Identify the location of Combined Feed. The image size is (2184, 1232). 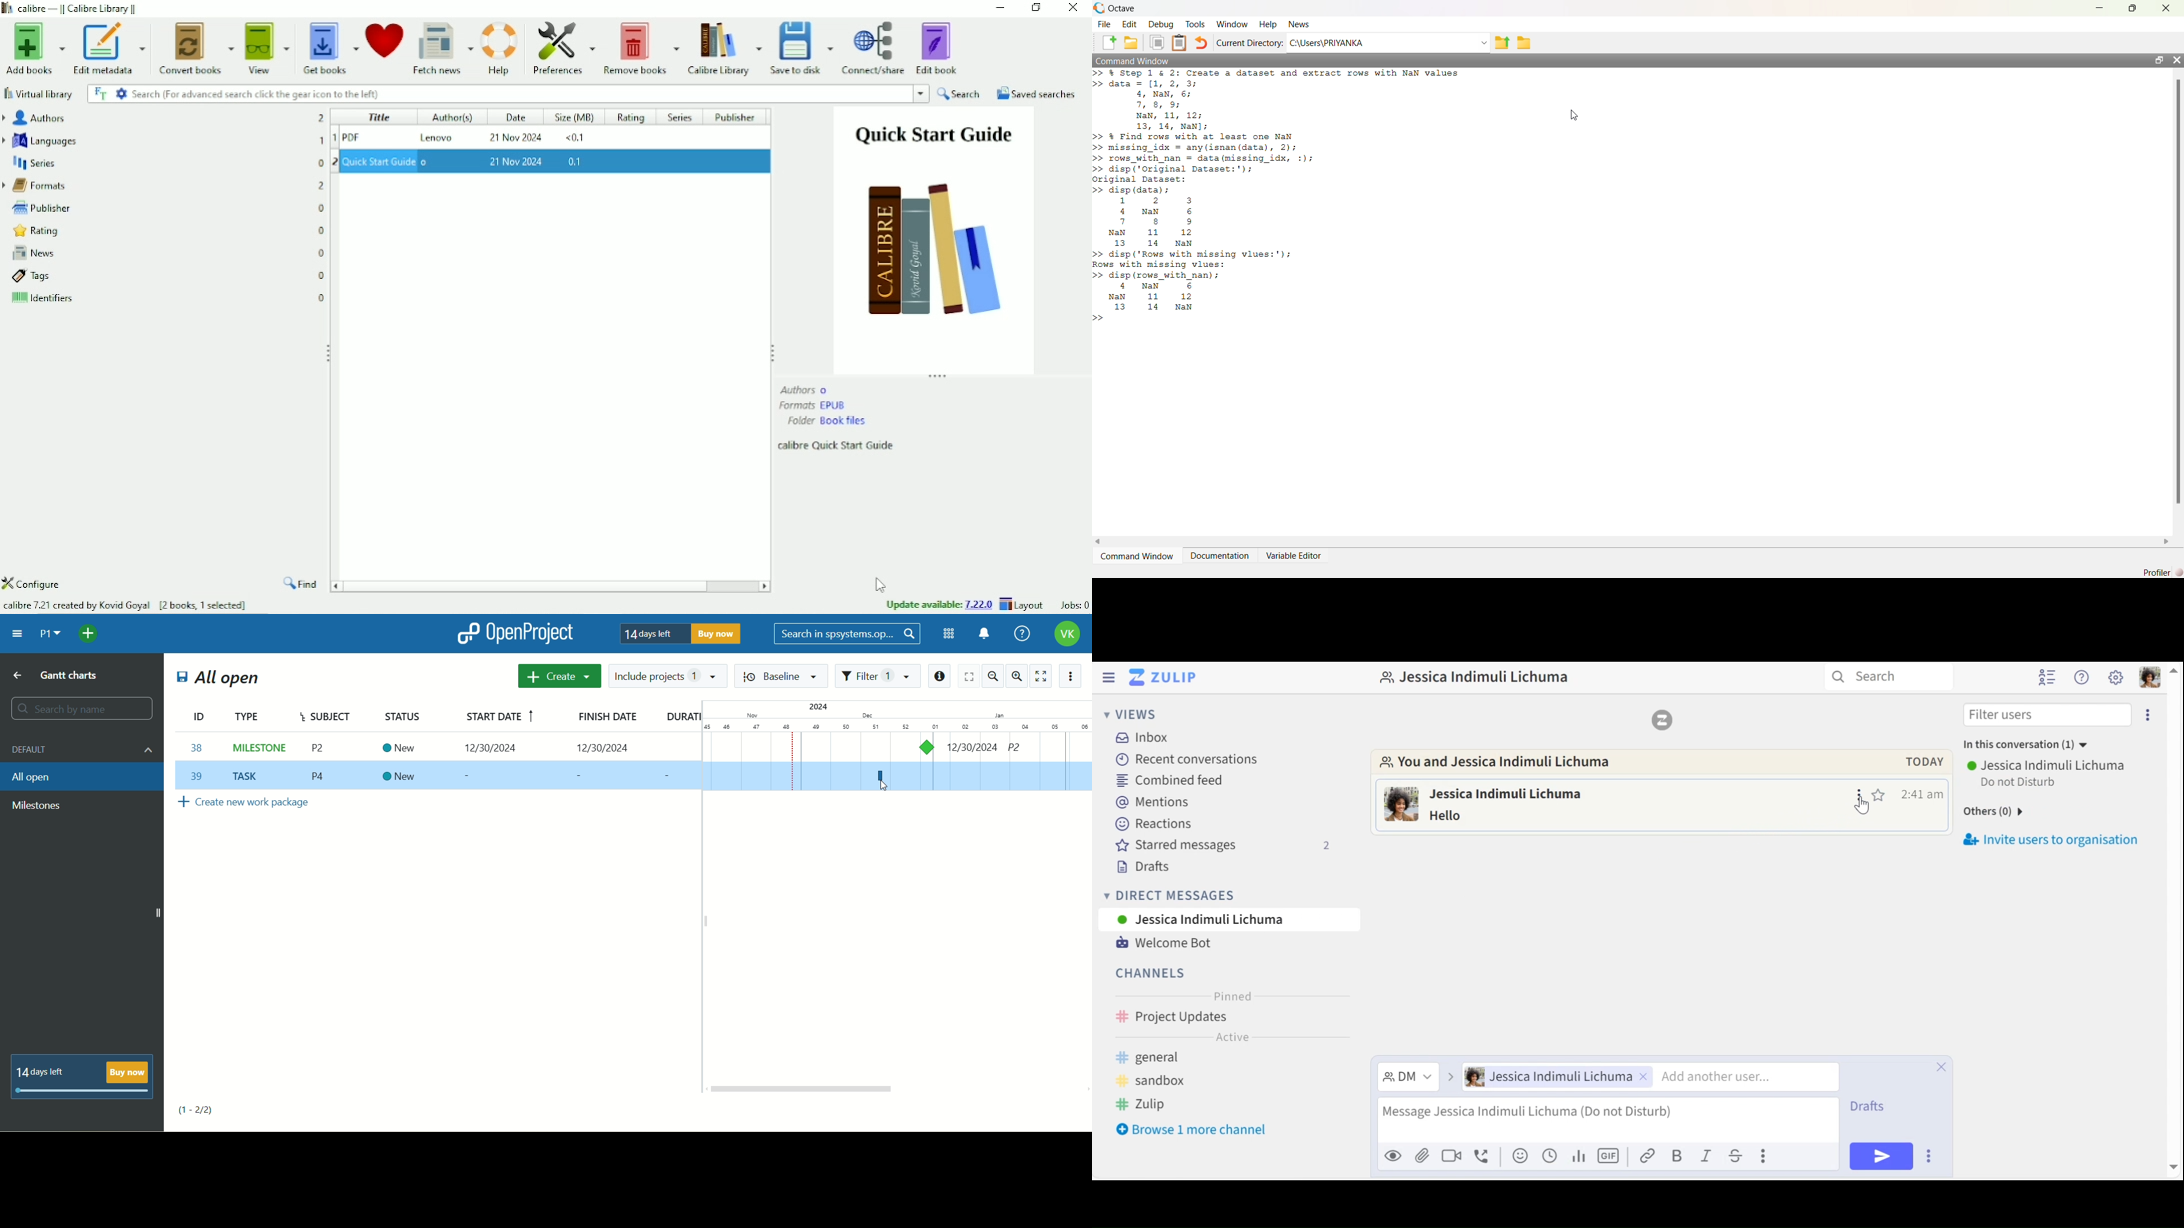
(1173, 780).